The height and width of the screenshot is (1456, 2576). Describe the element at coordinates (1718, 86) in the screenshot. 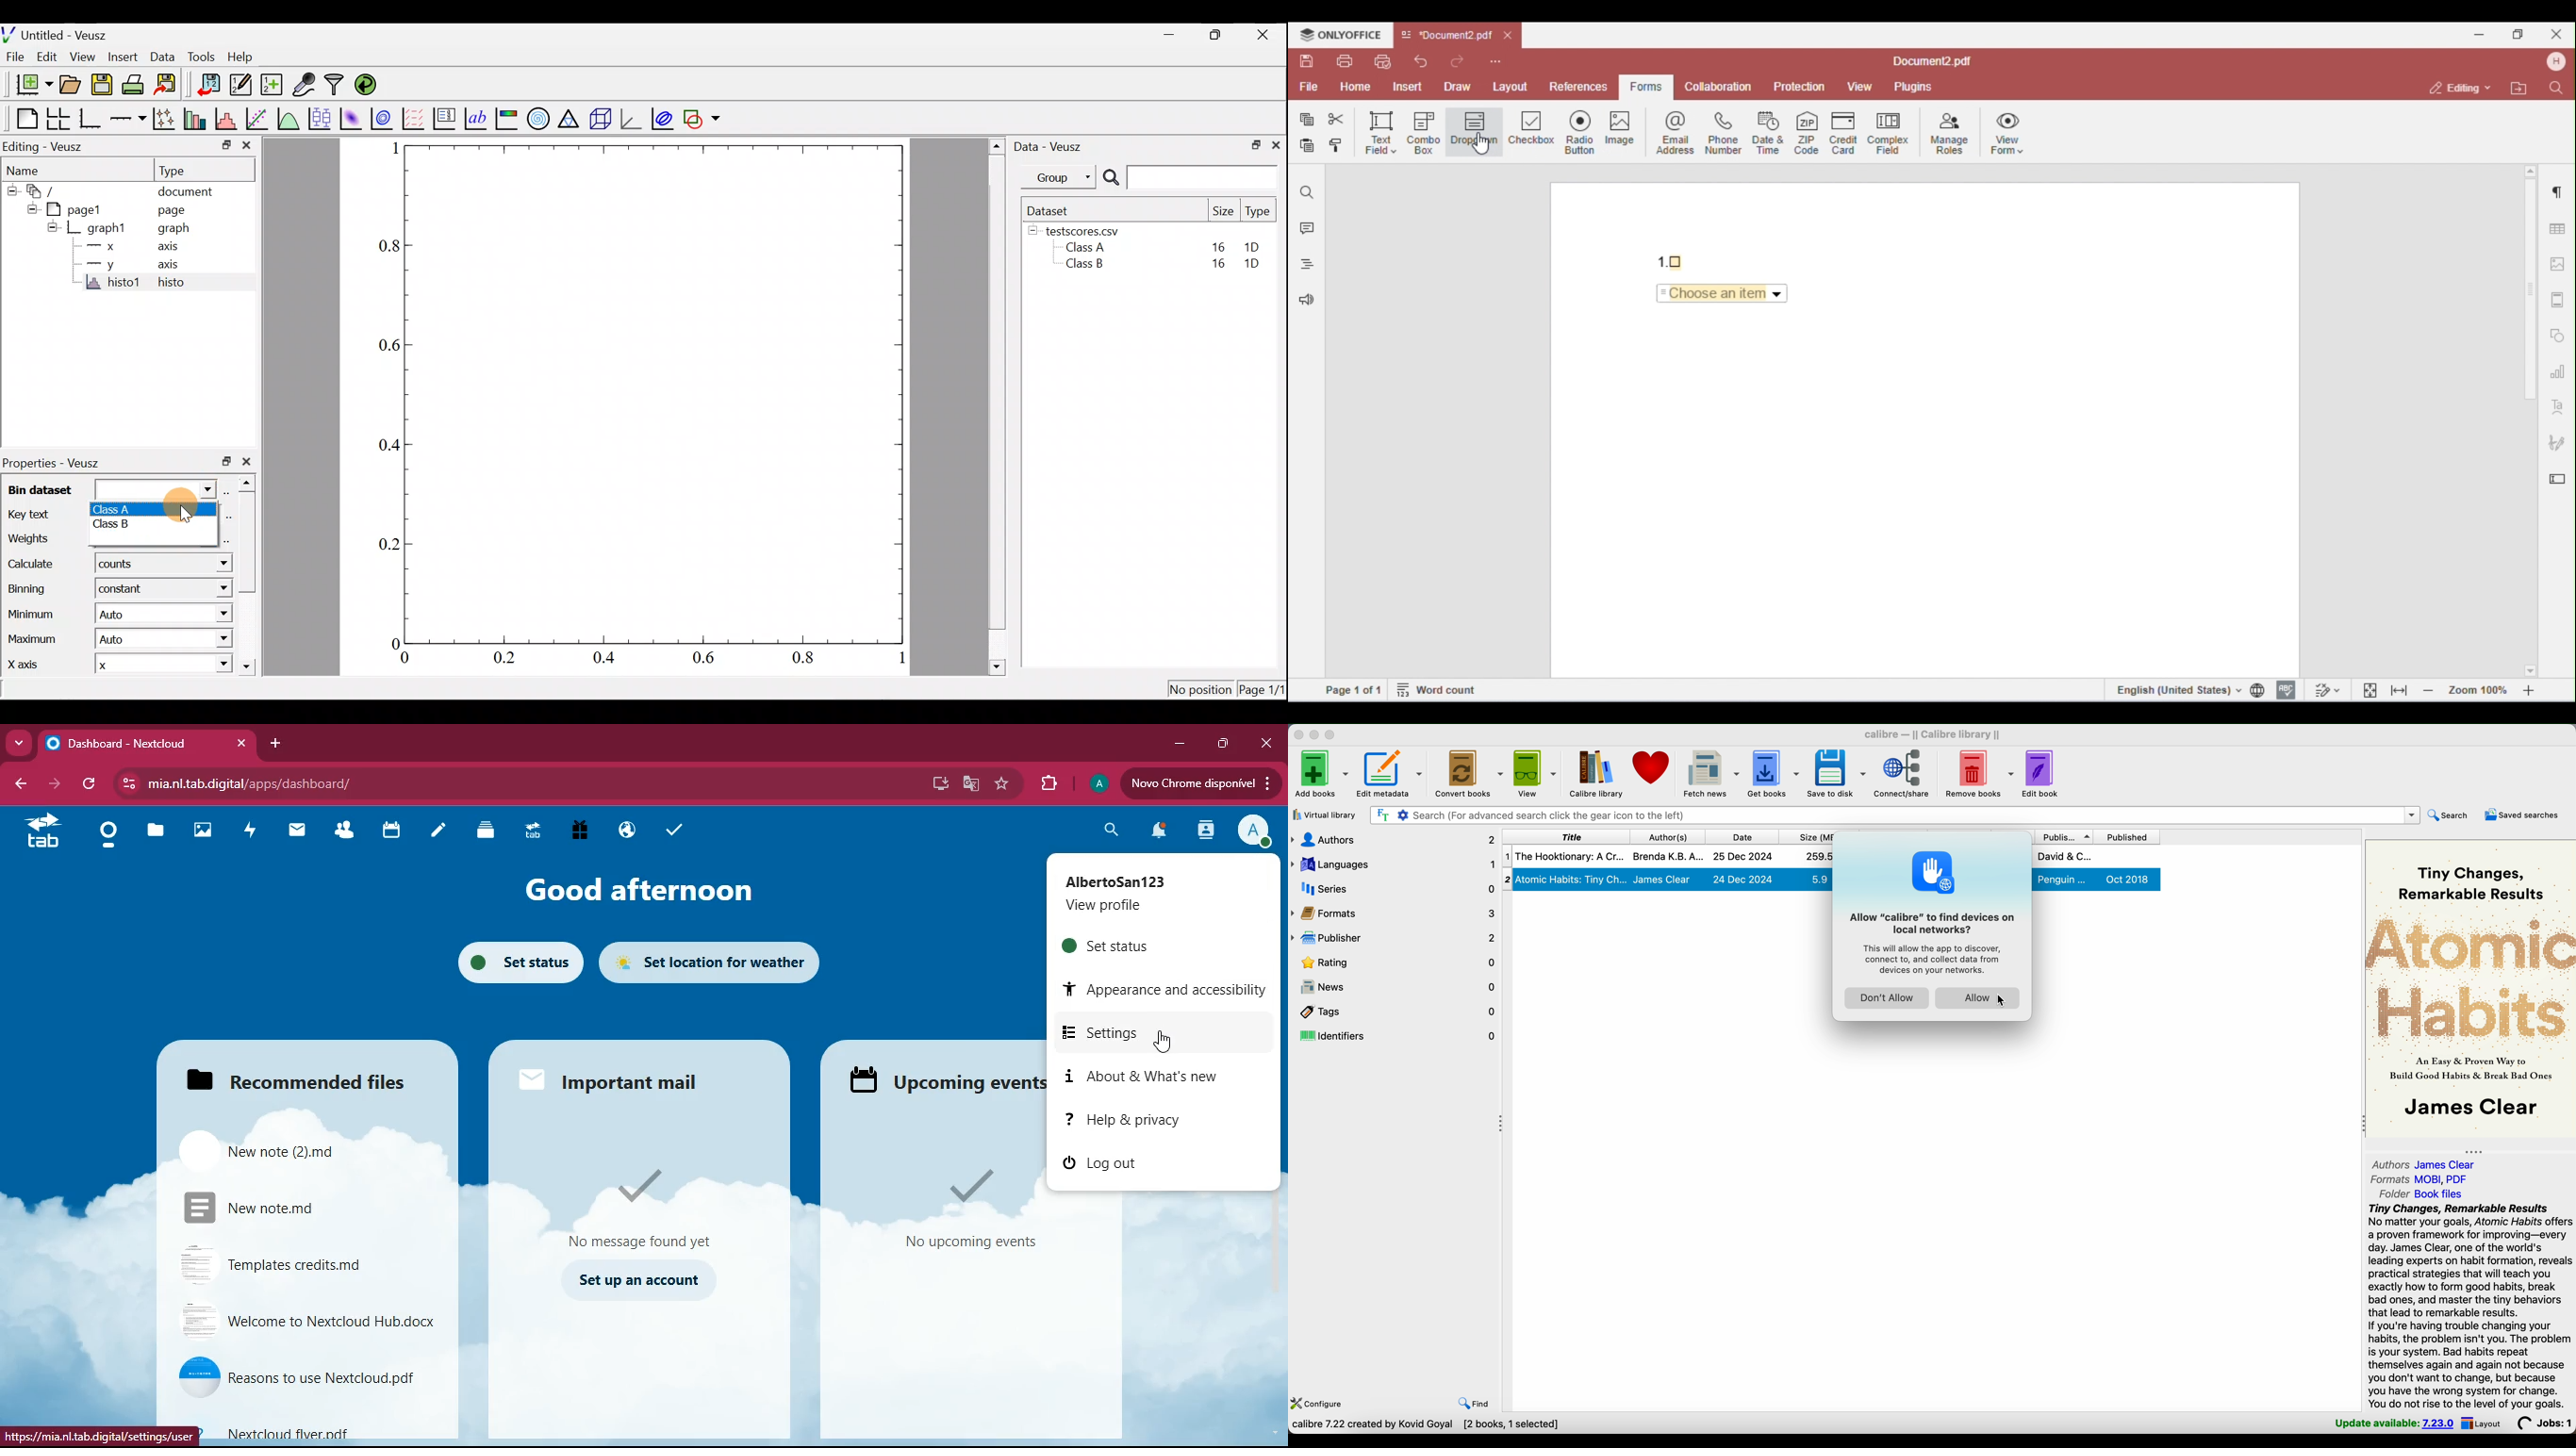

I see `collaboration` at that location.